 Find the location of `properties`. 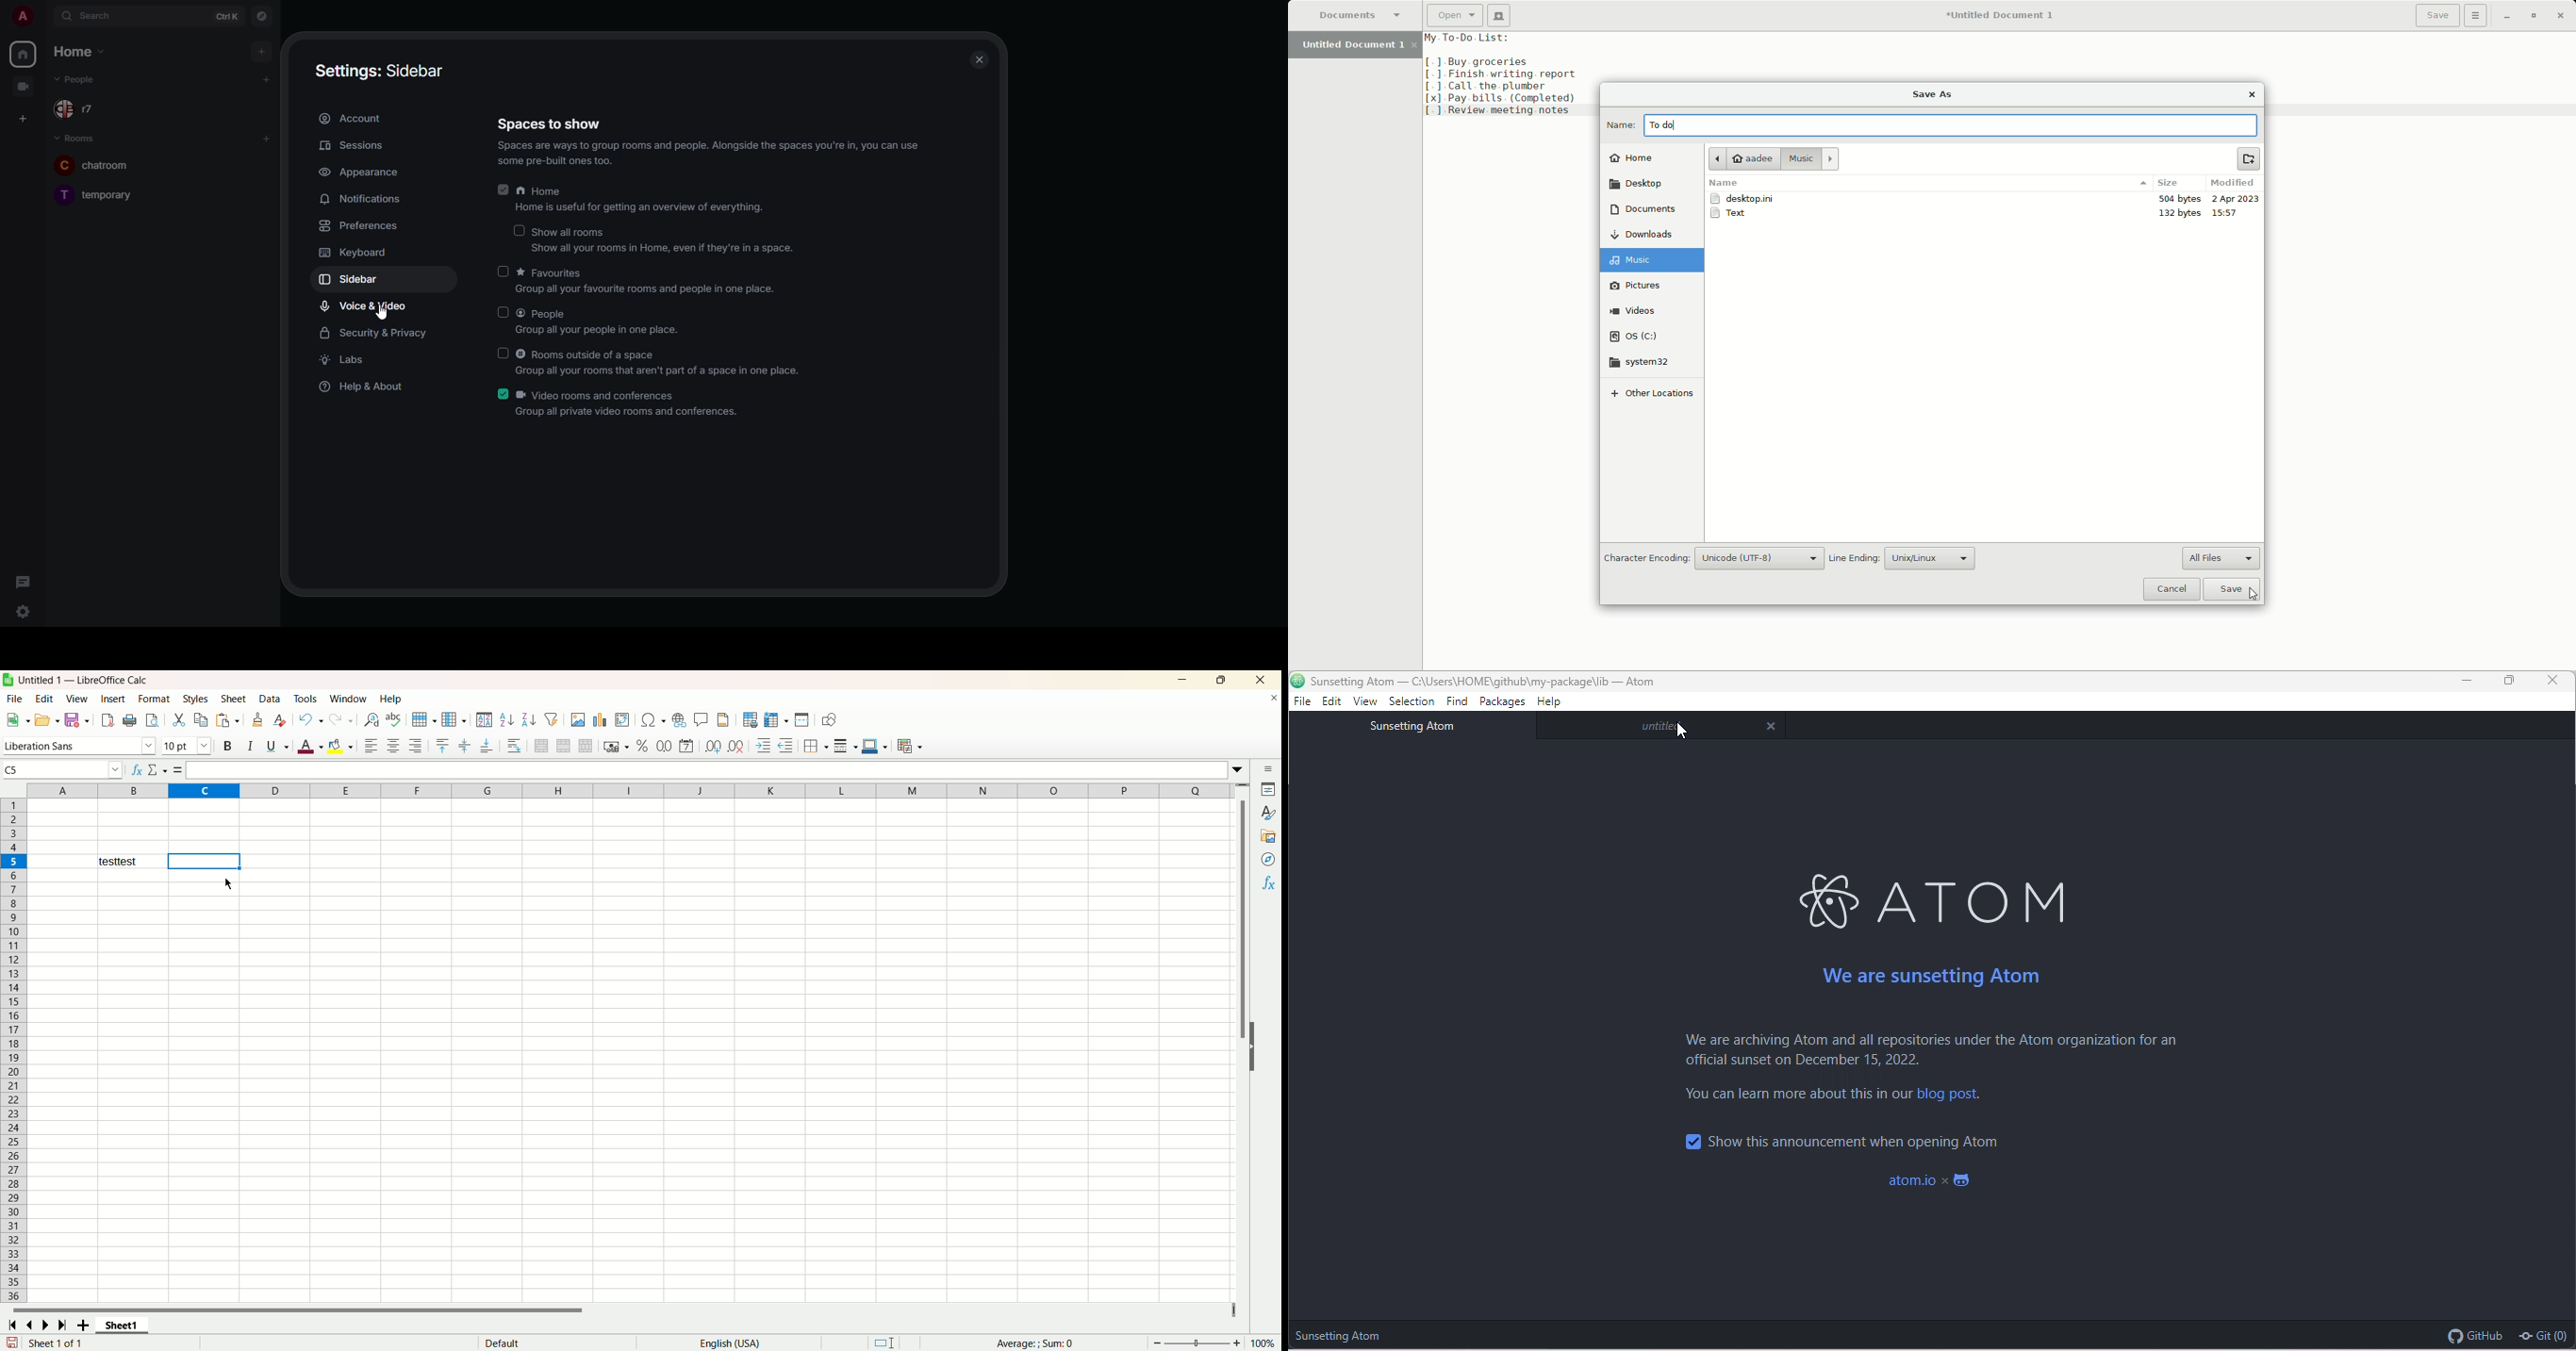

properties is located at coordinates (1266, 788).